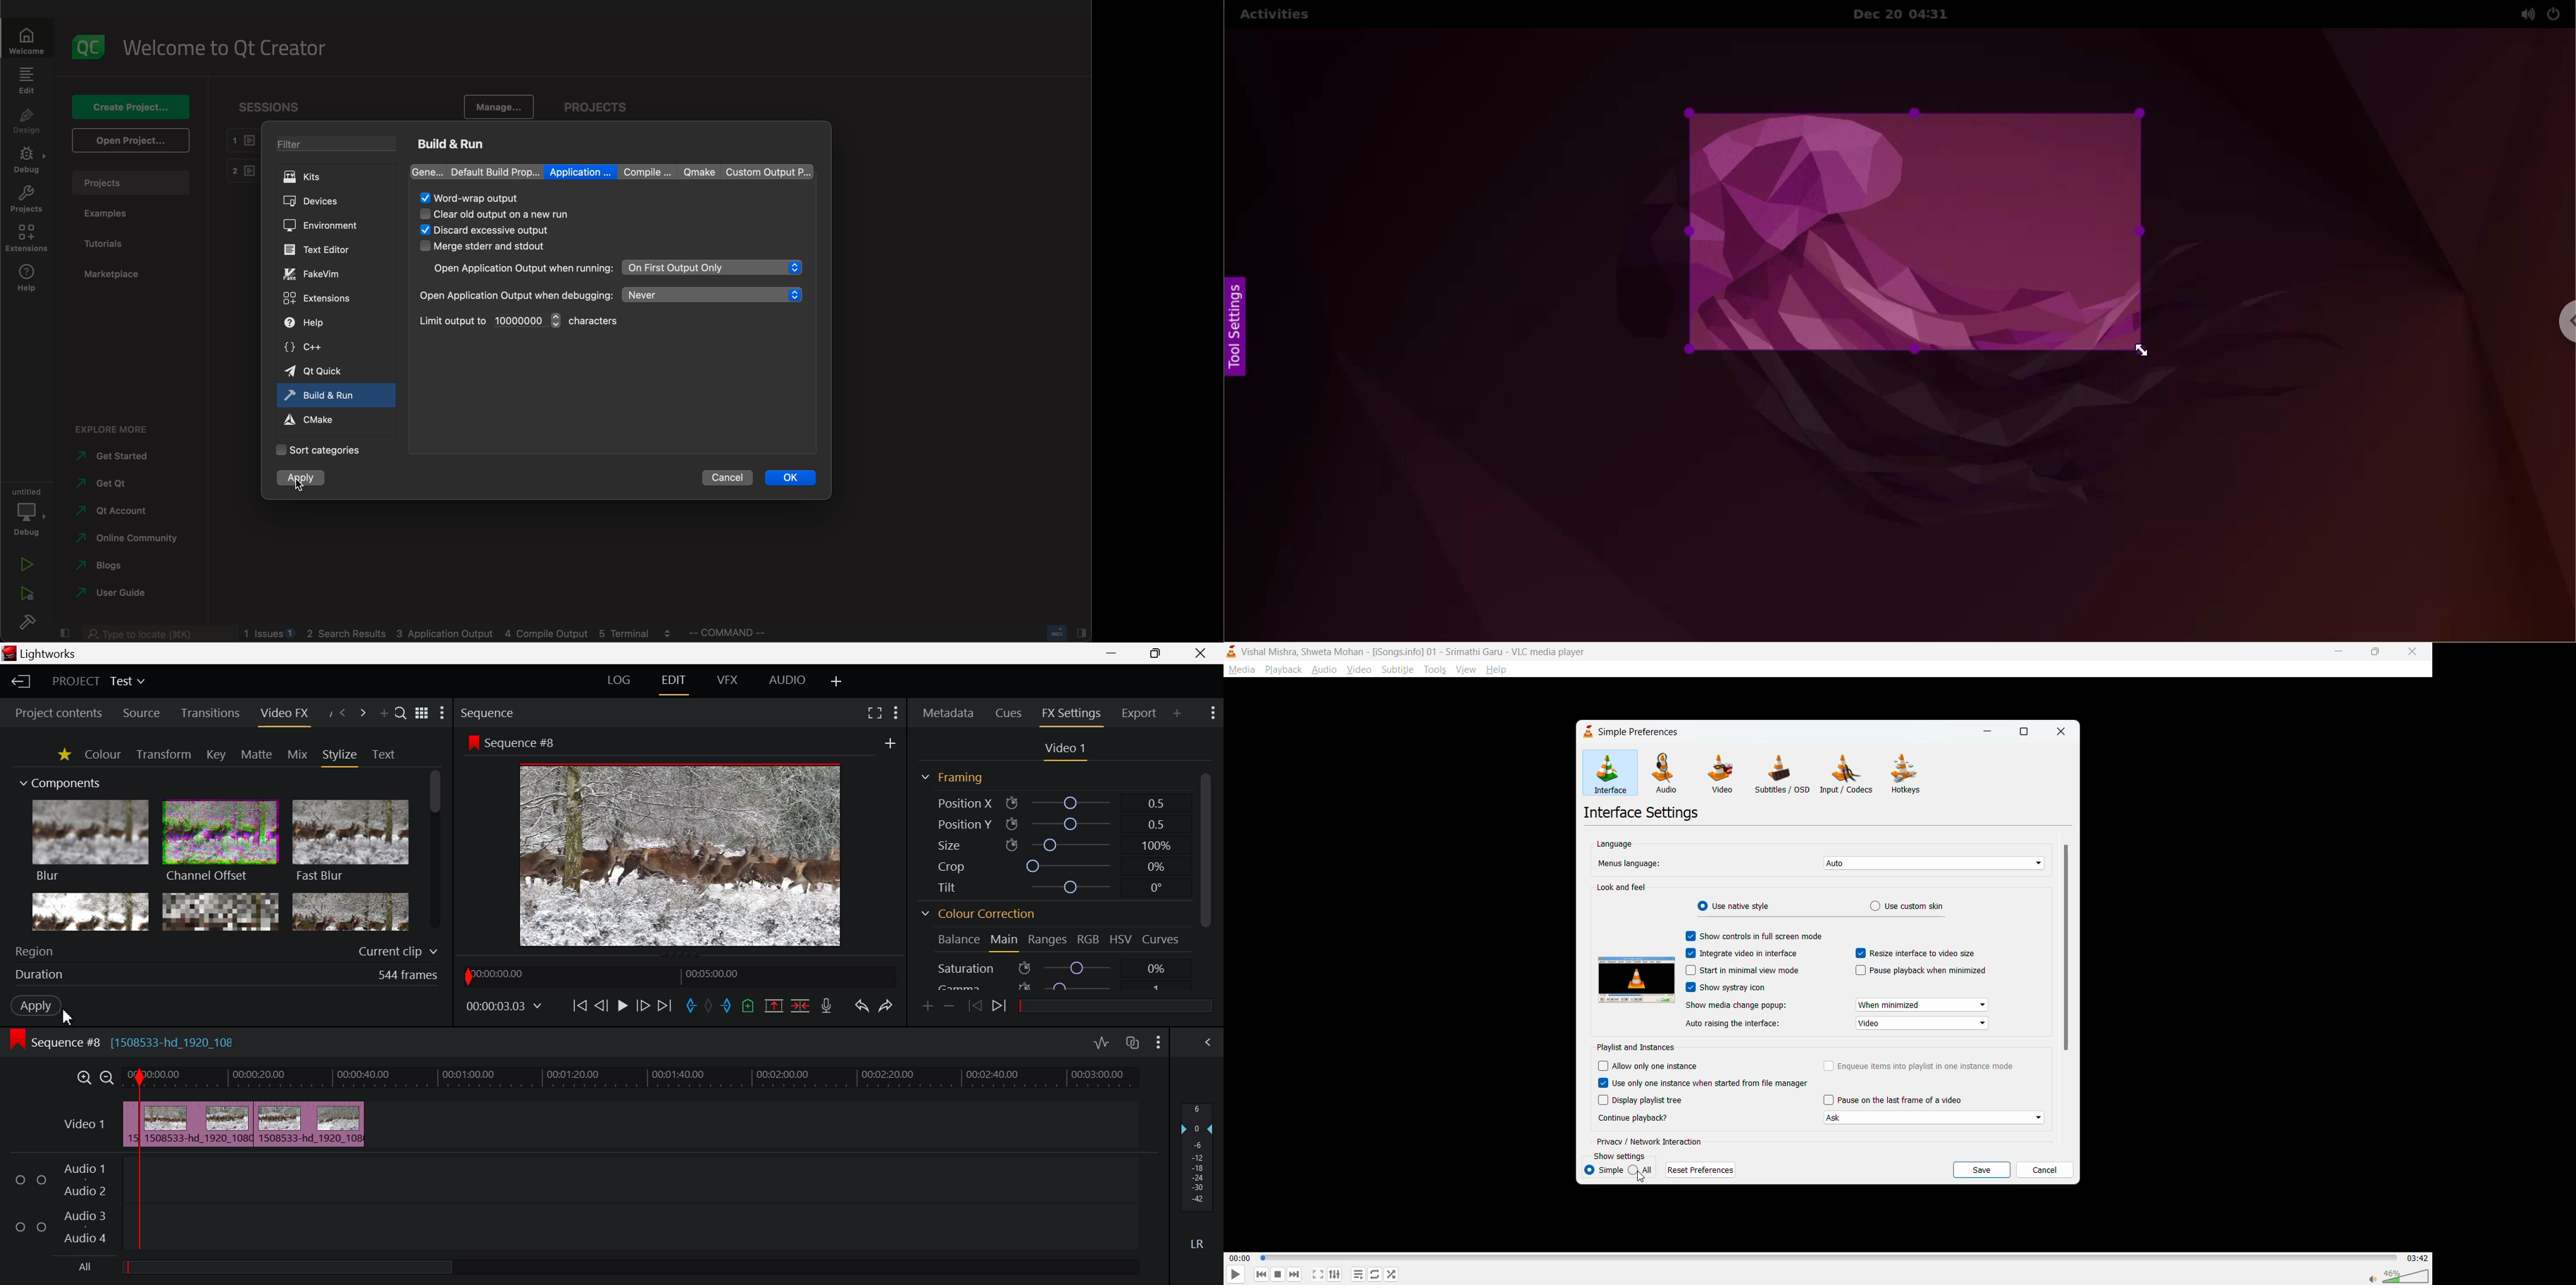 The width and height of the screenshot is (2576, 1288). Describe the element at coordinates (1203, 653) in the screenshot. I see `Close` at that location.